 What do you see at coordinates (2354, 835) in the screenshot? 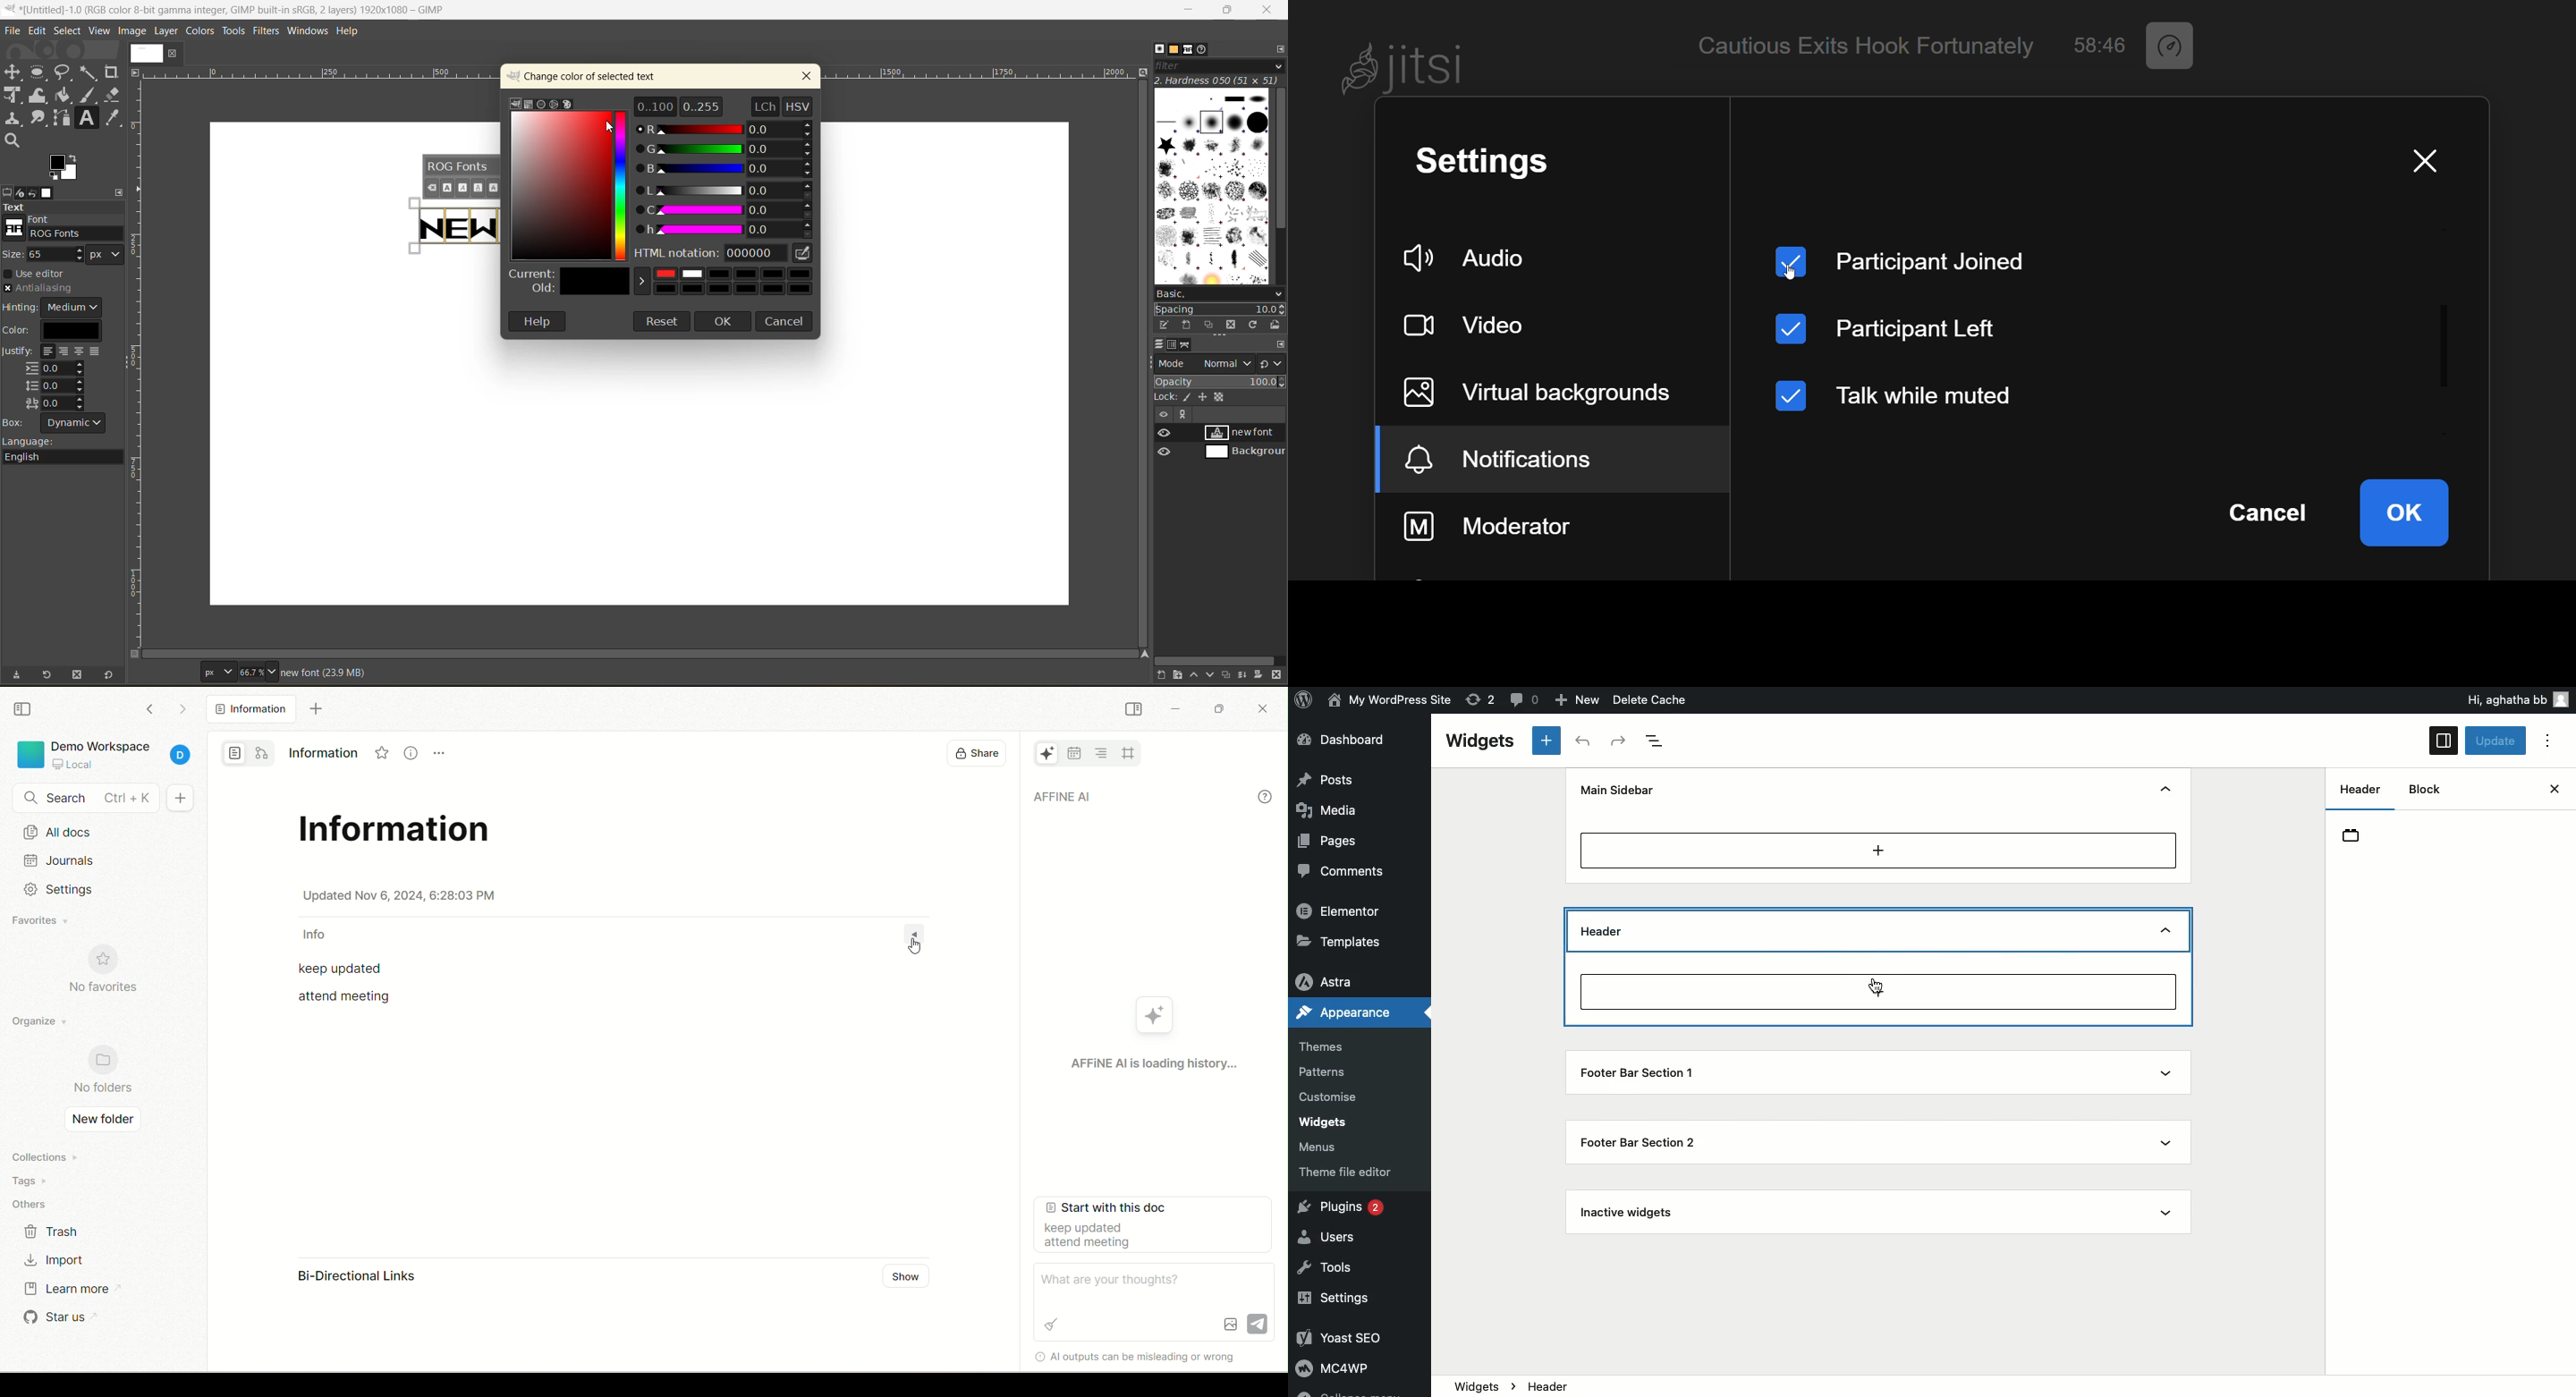
I see `Header` at bounding box center [2354, 835].